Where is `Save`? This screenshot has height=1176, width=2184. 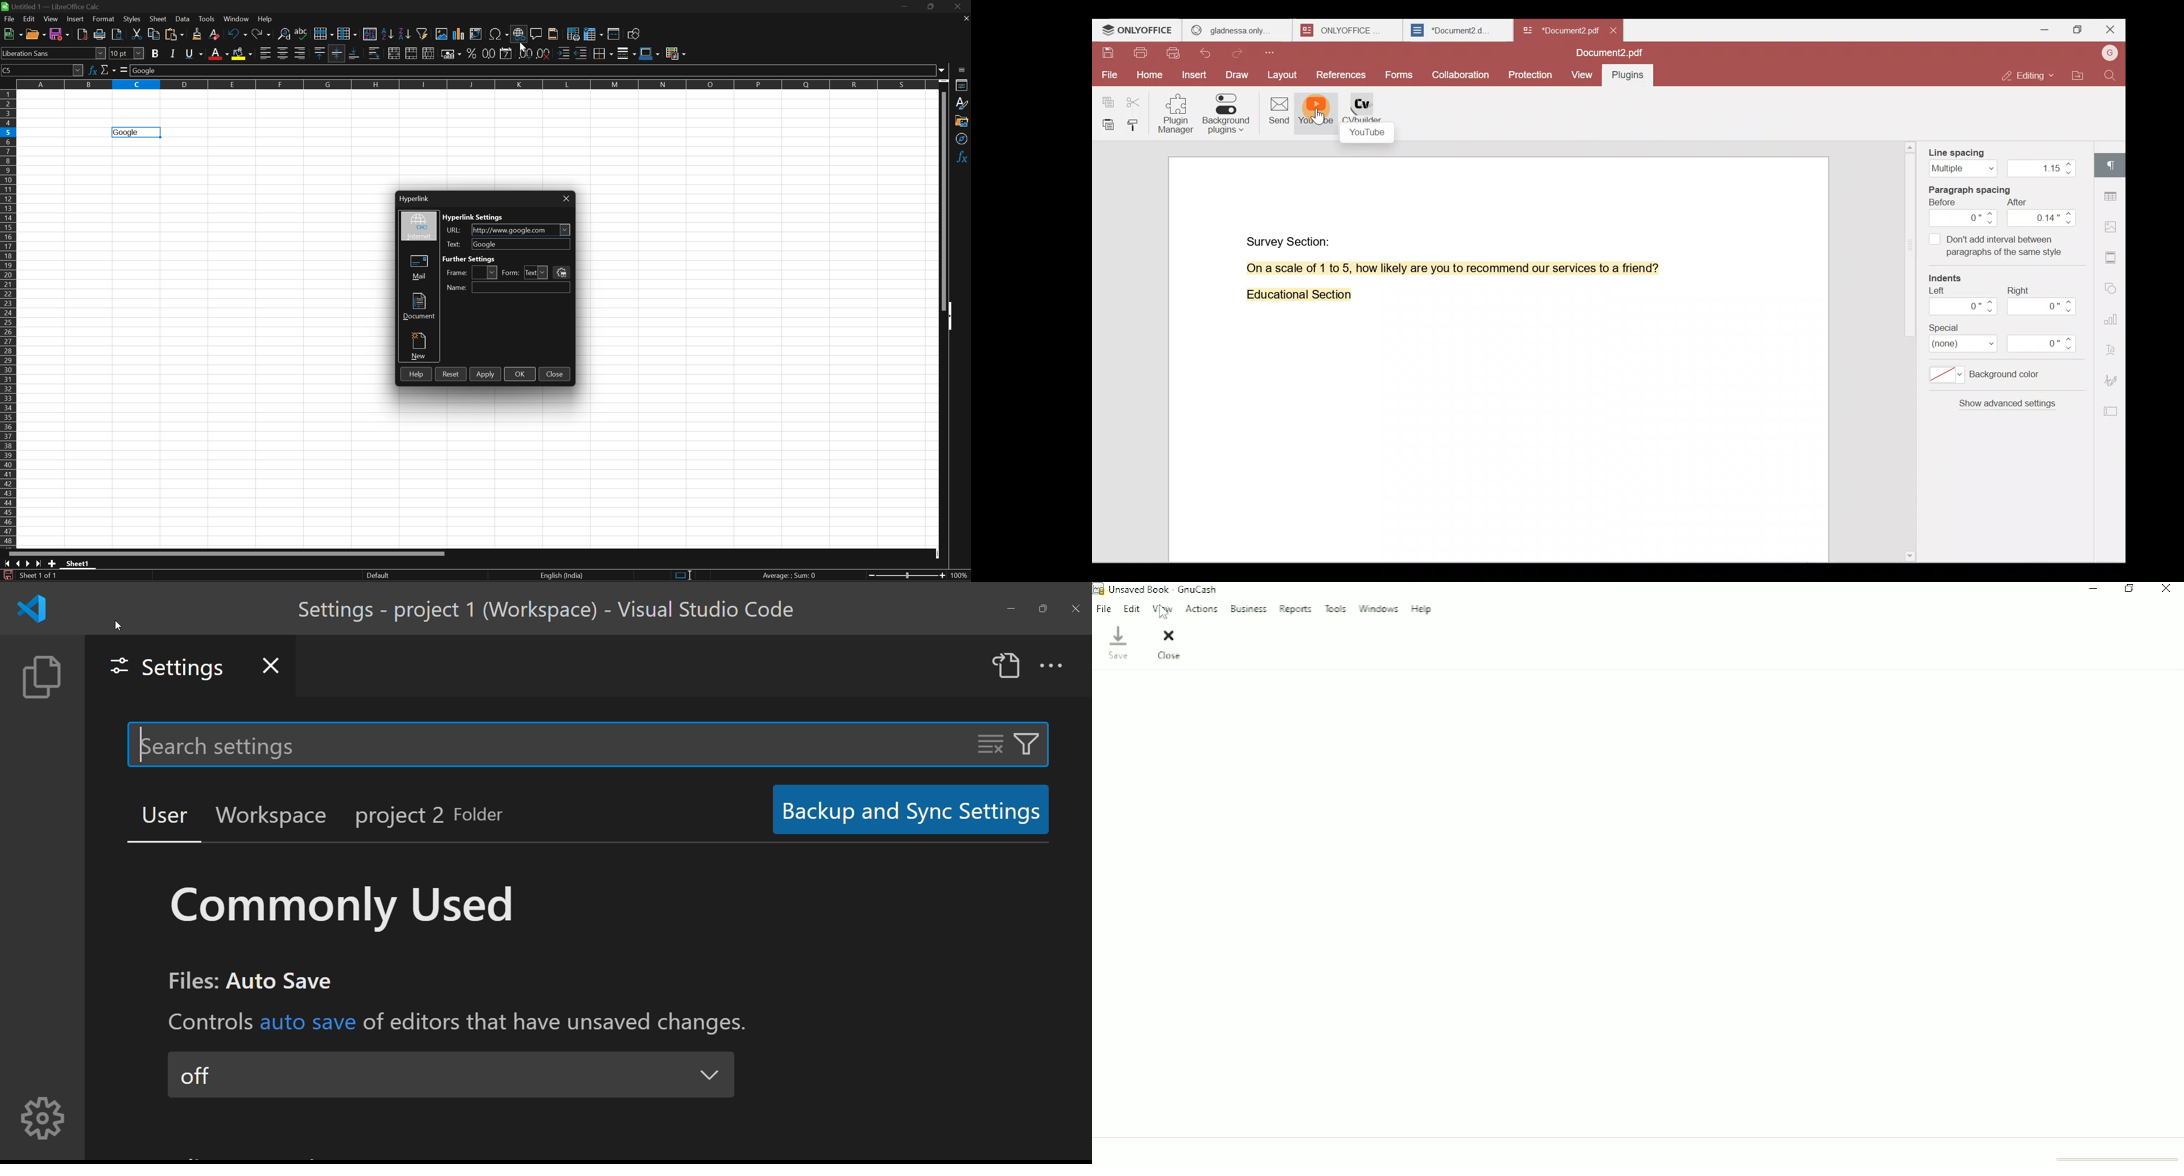 Save is located at coordinates (1108, 56).